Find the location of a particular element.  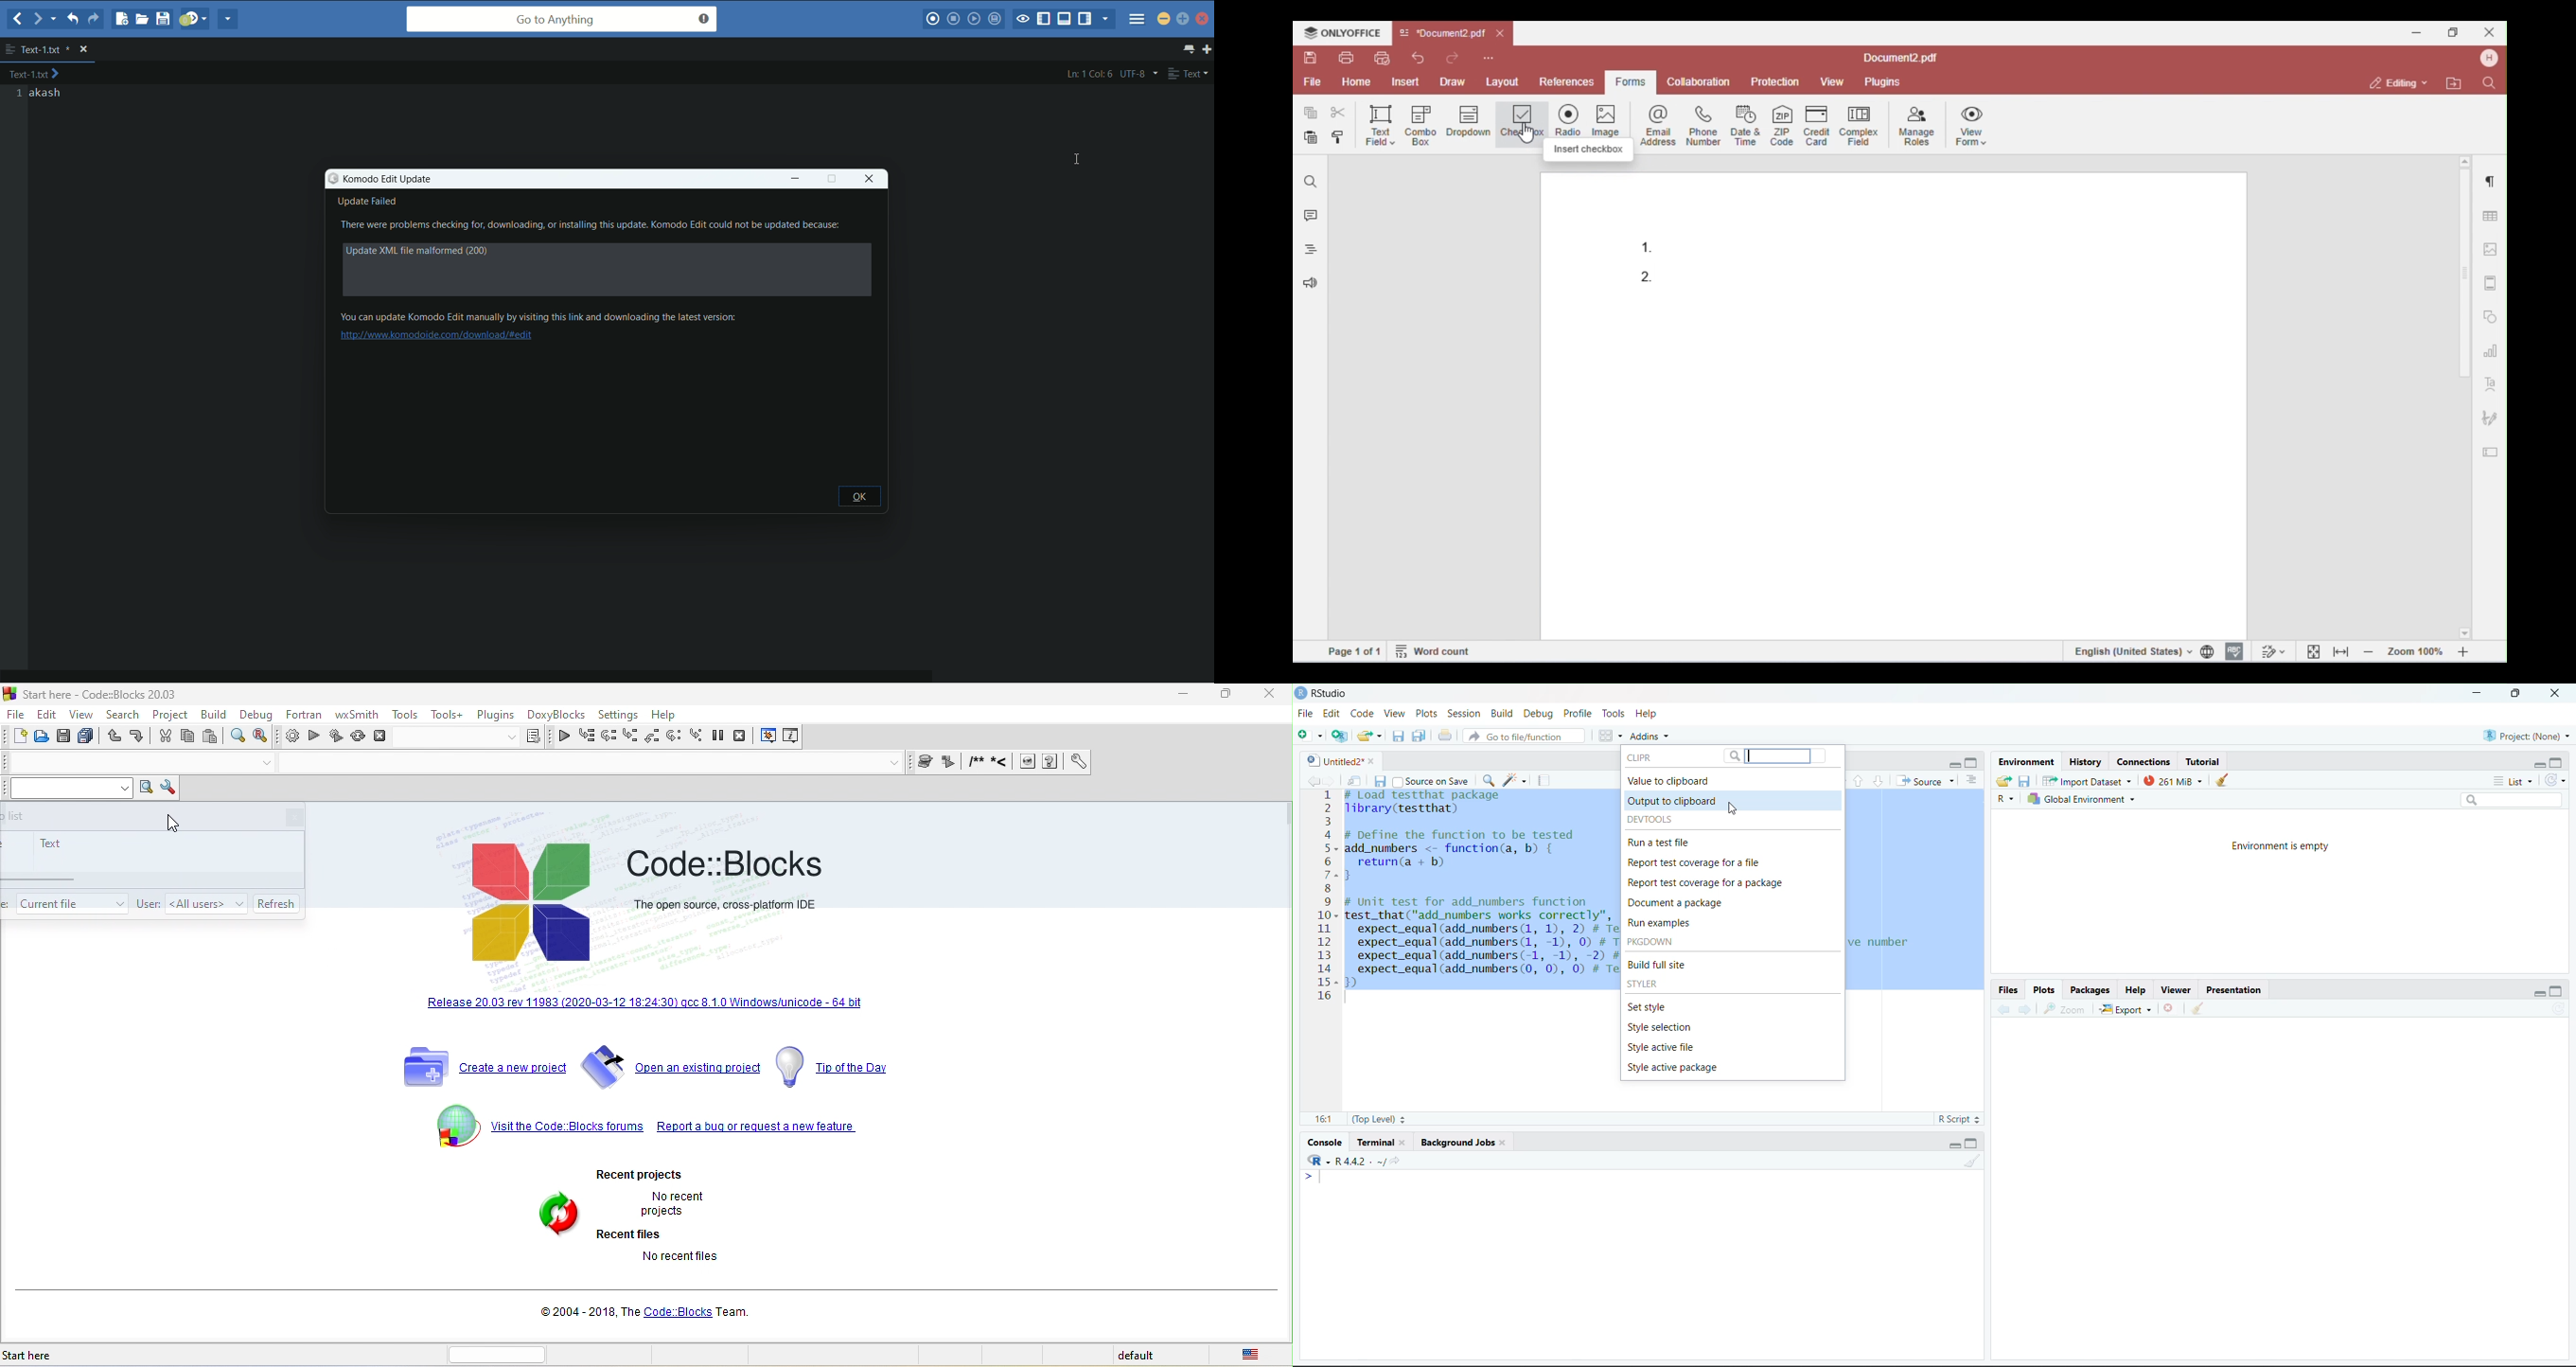

minimize is located at coordinates (796, 178).